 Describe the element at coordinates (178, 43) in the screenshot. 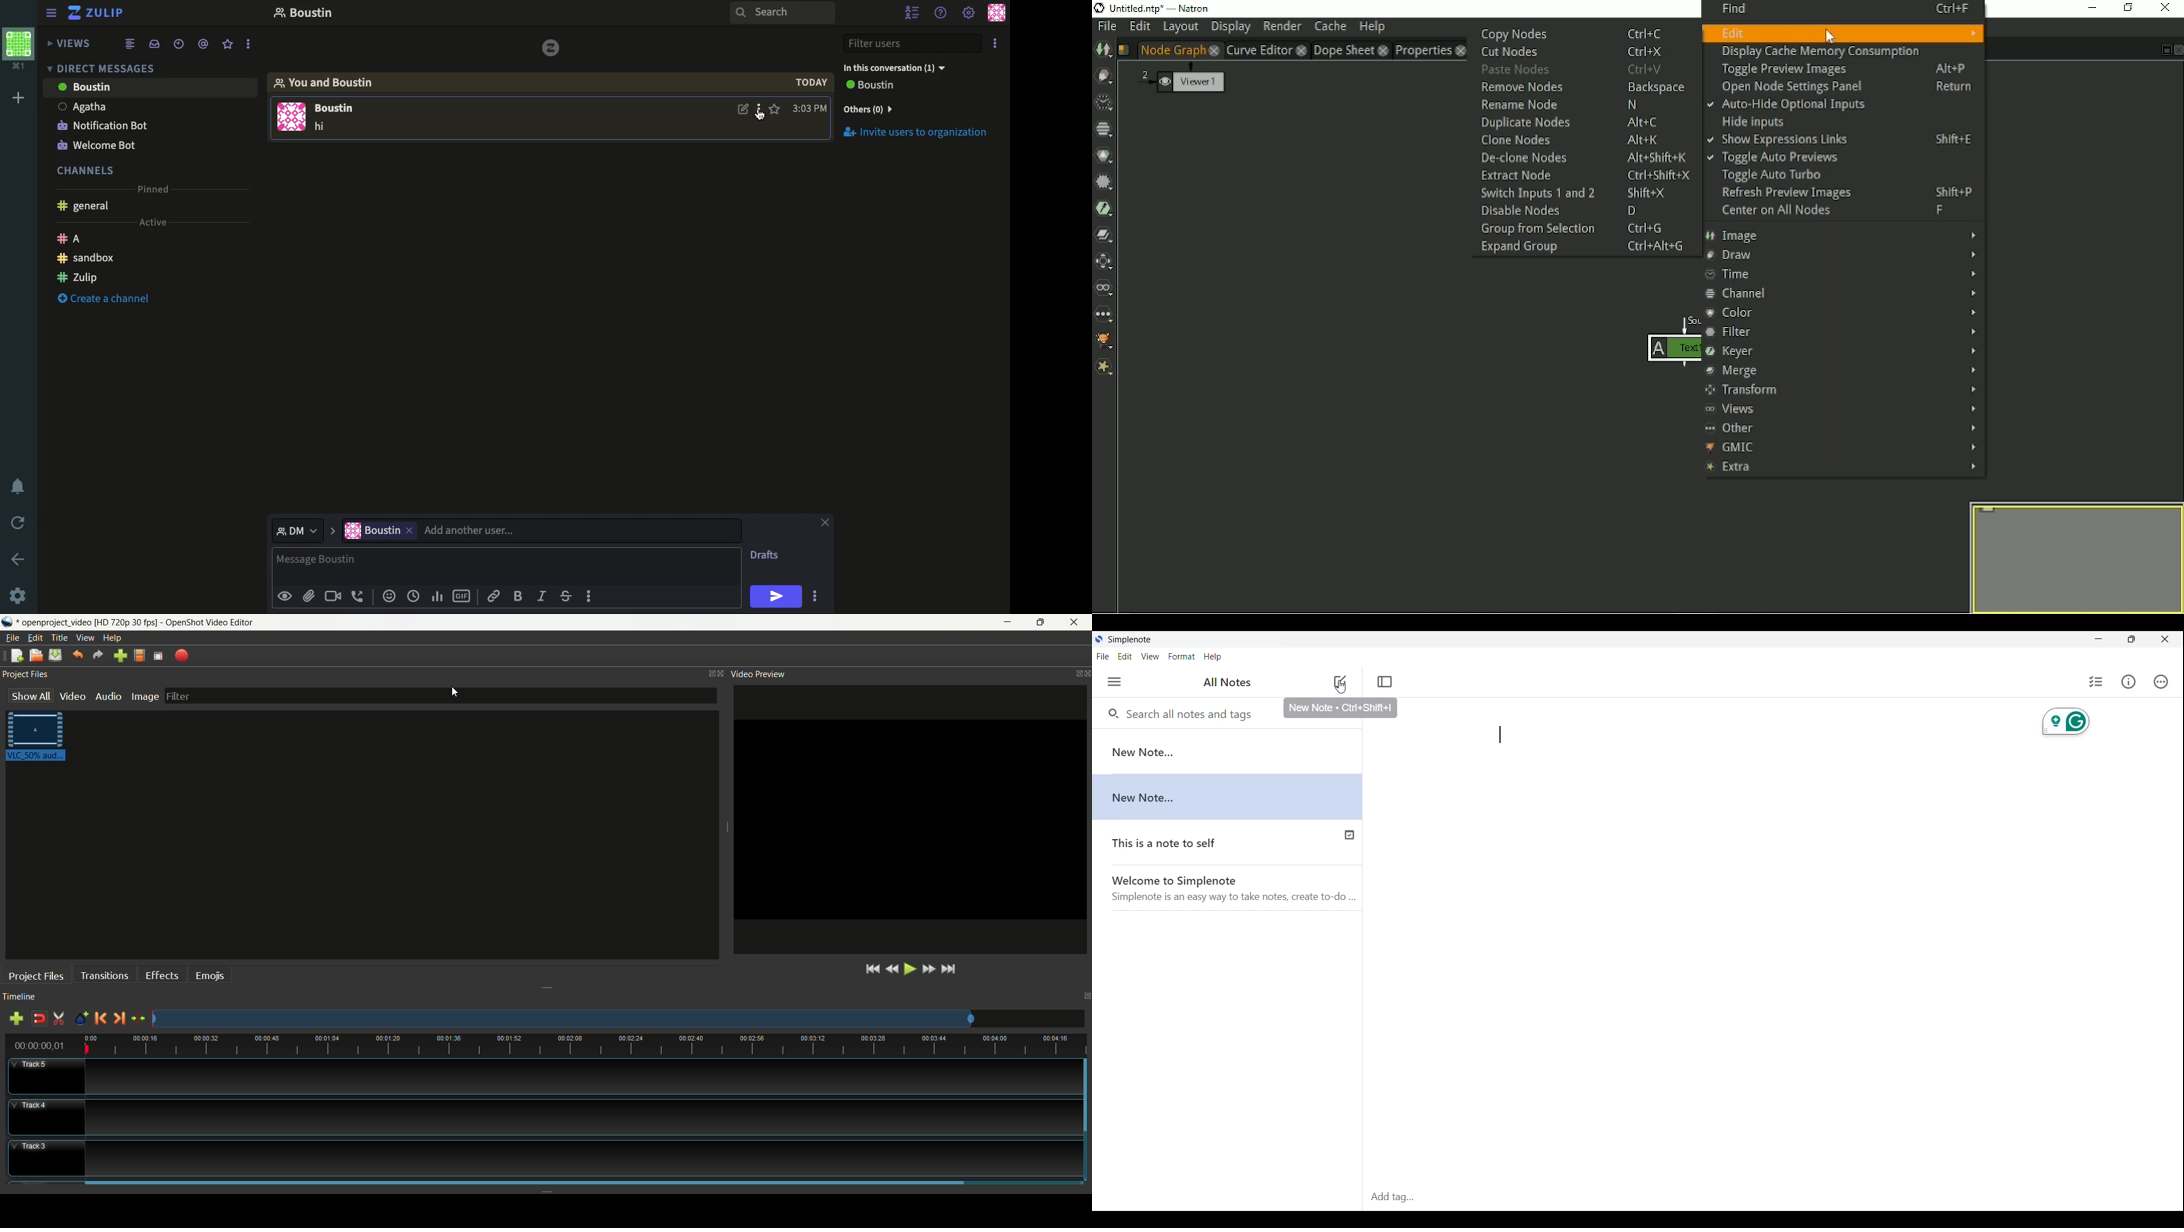

I see `Time` at that location.